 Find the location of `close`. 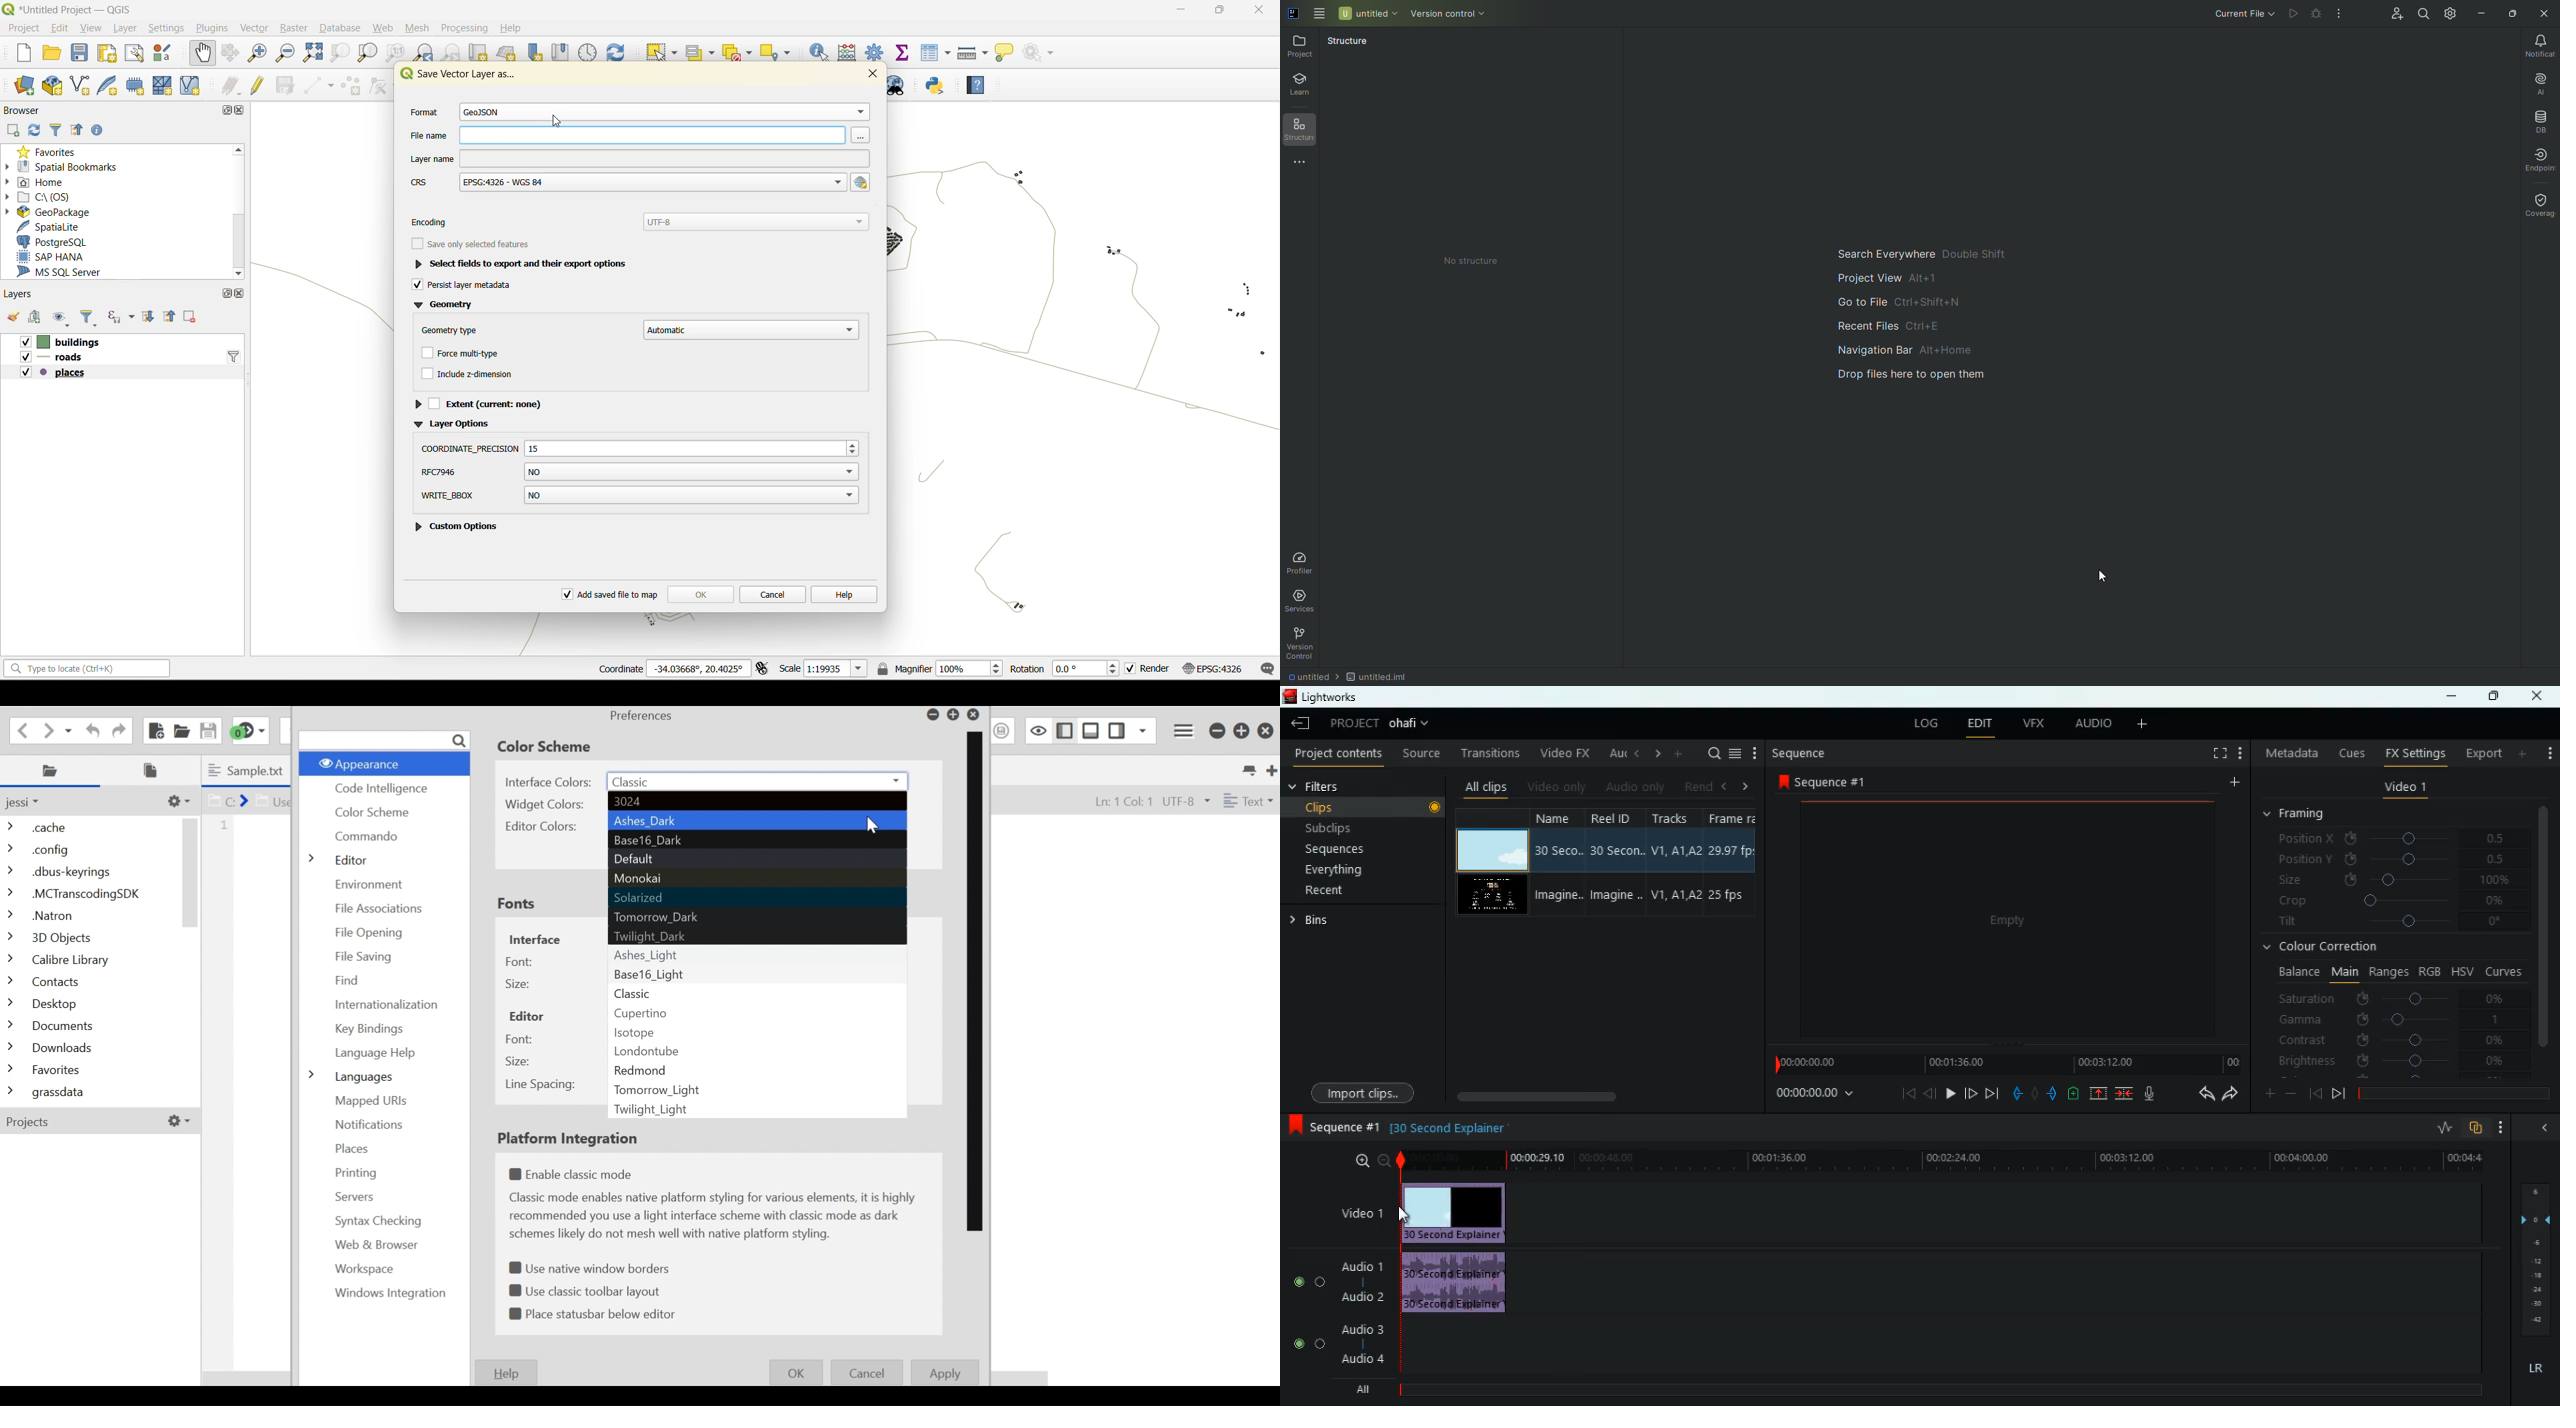

close is located at coordinates (1256, 11).